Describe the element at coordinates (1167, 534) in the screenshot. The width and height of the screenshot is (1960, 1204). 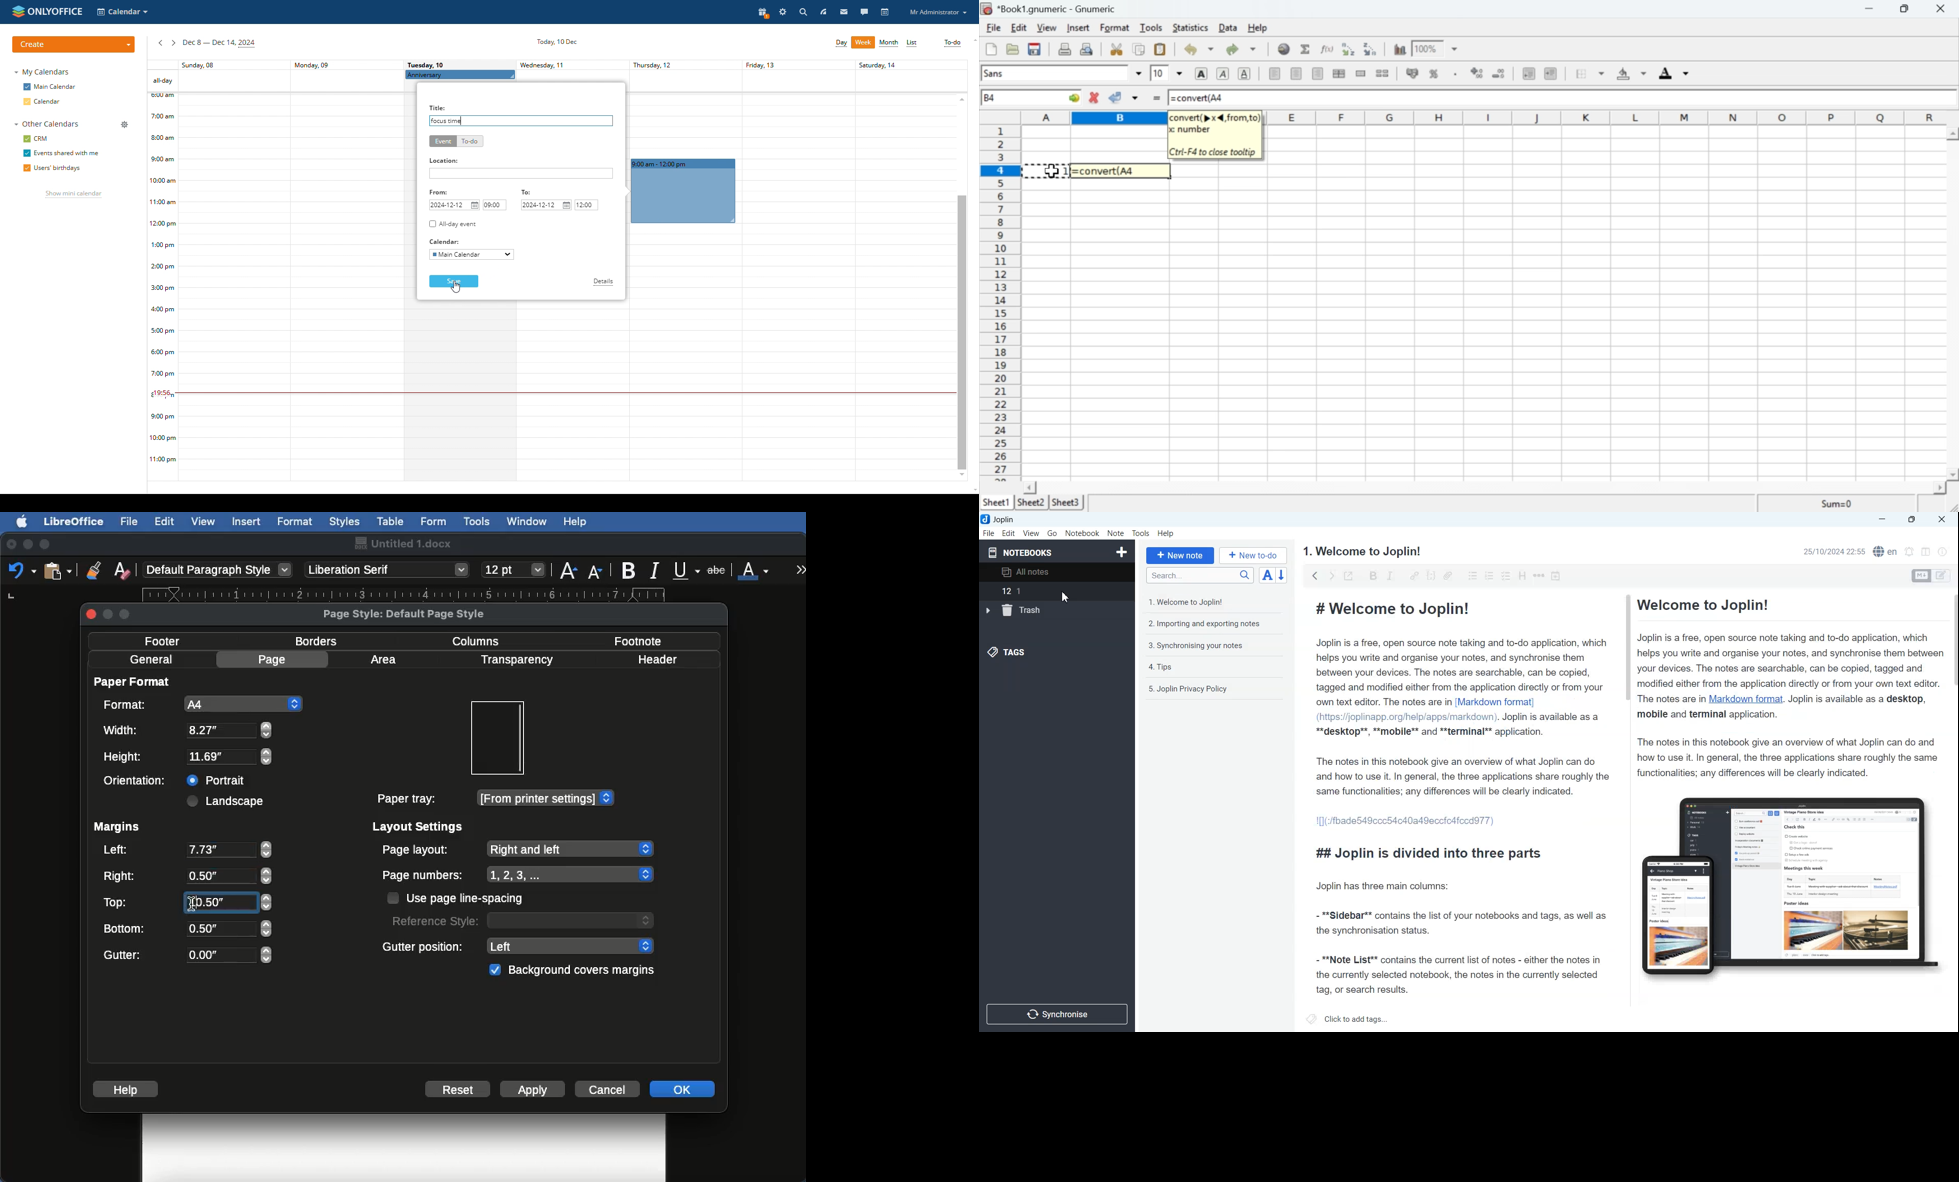
I see `Help` at that location.